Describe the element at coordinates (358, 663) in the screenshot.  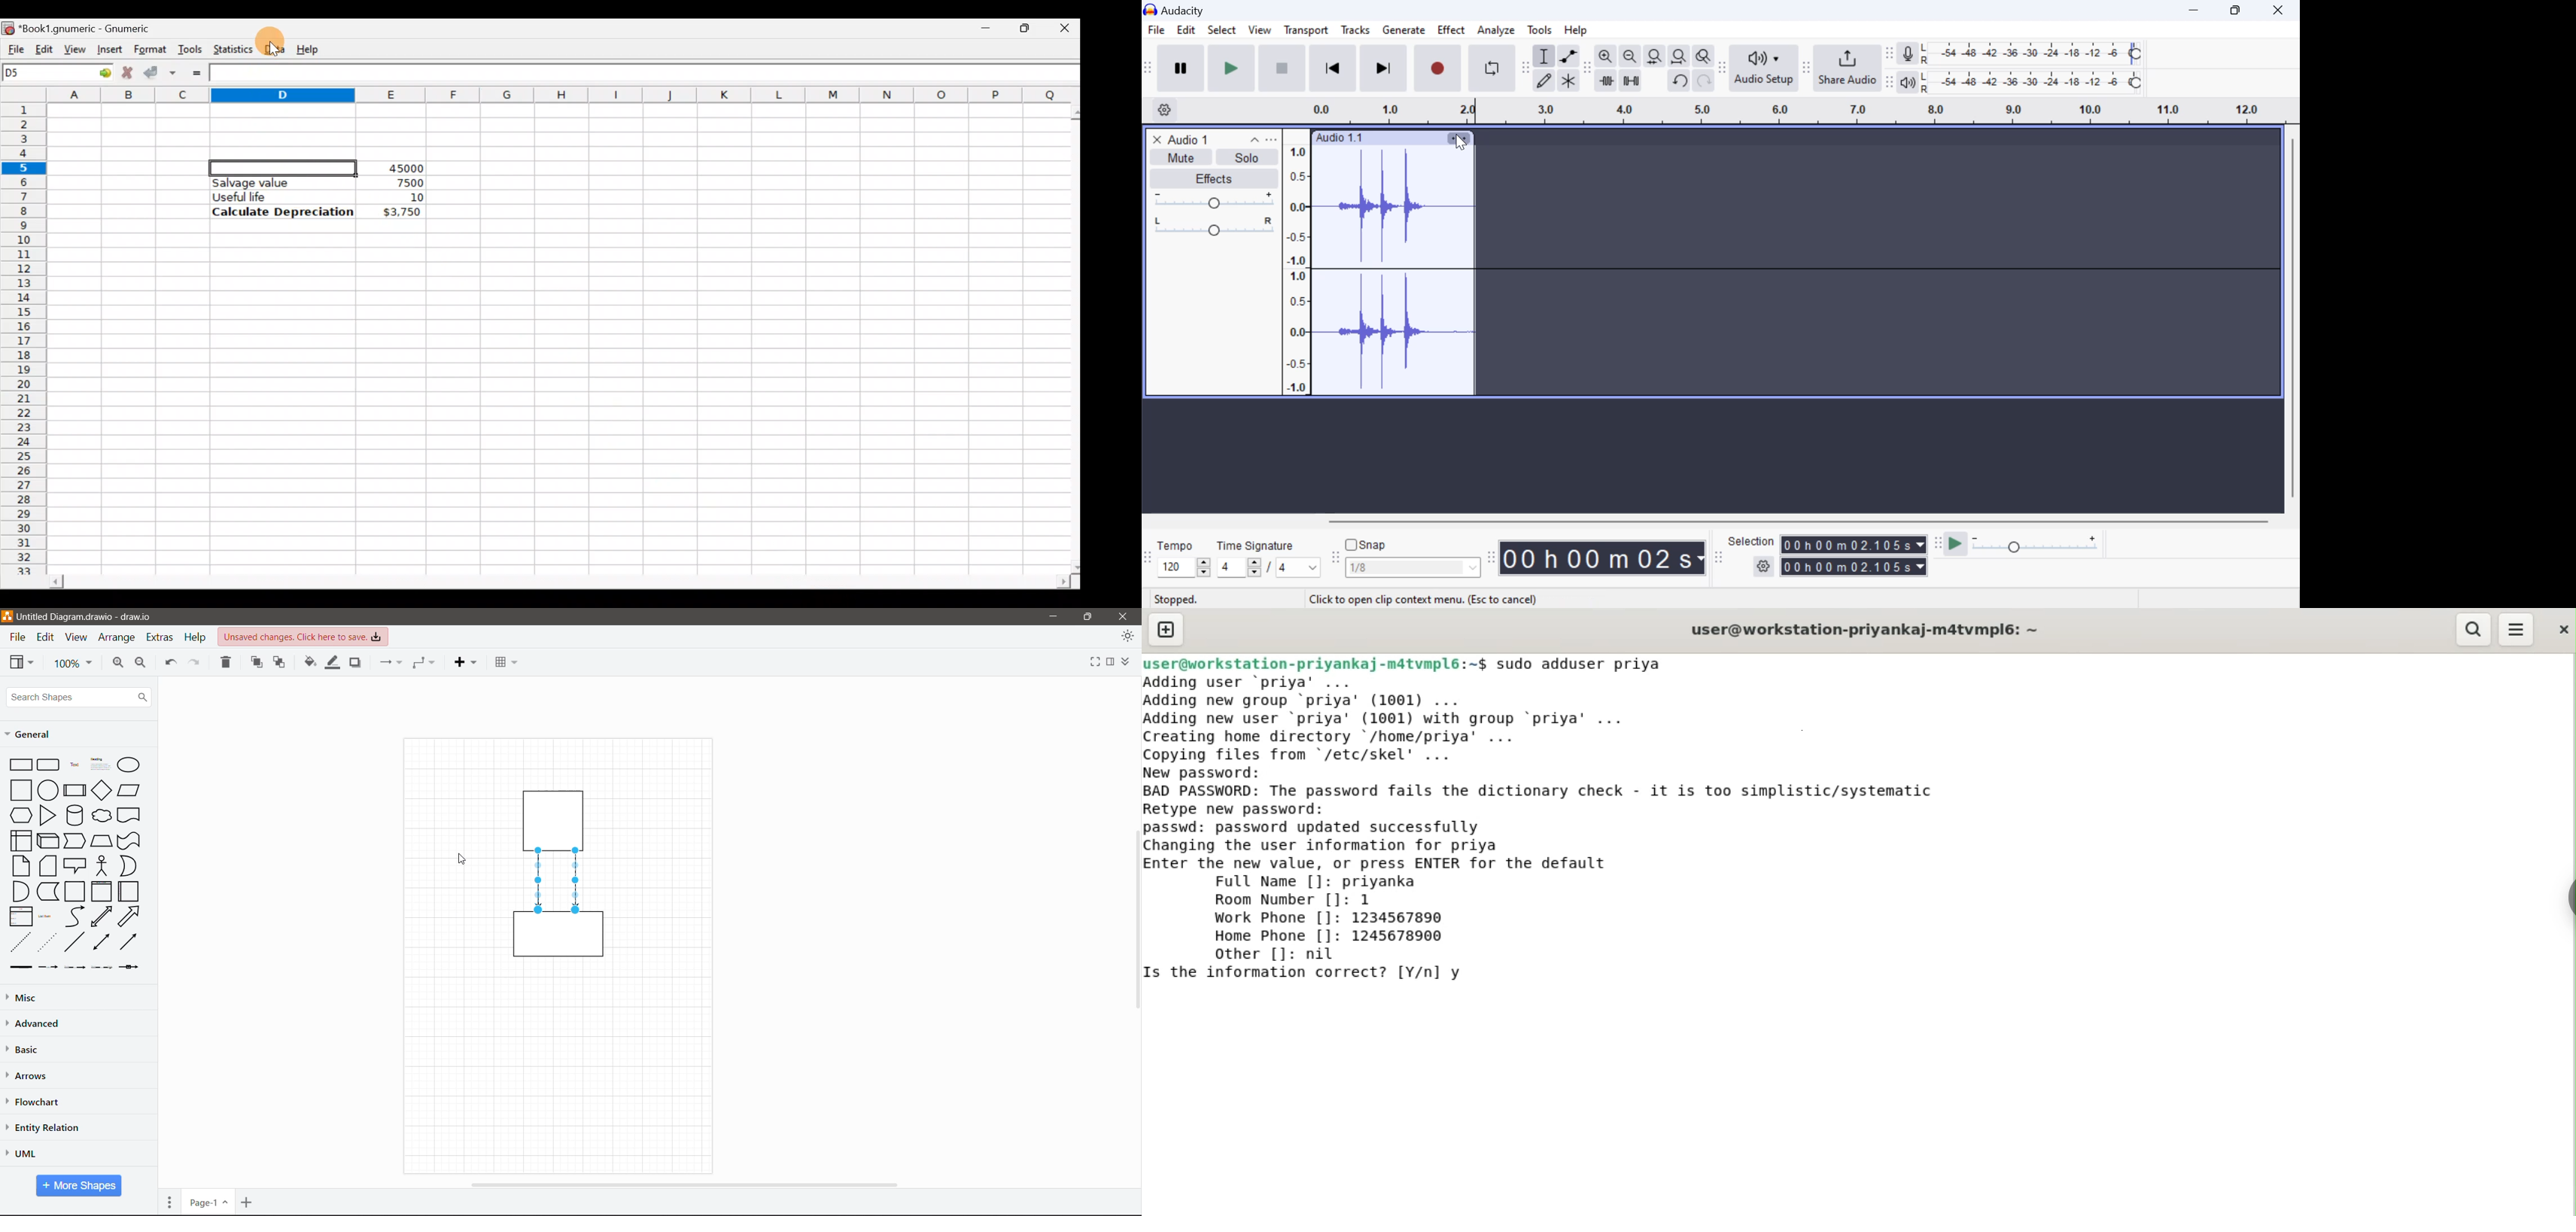
I see `Shadow` at that location.